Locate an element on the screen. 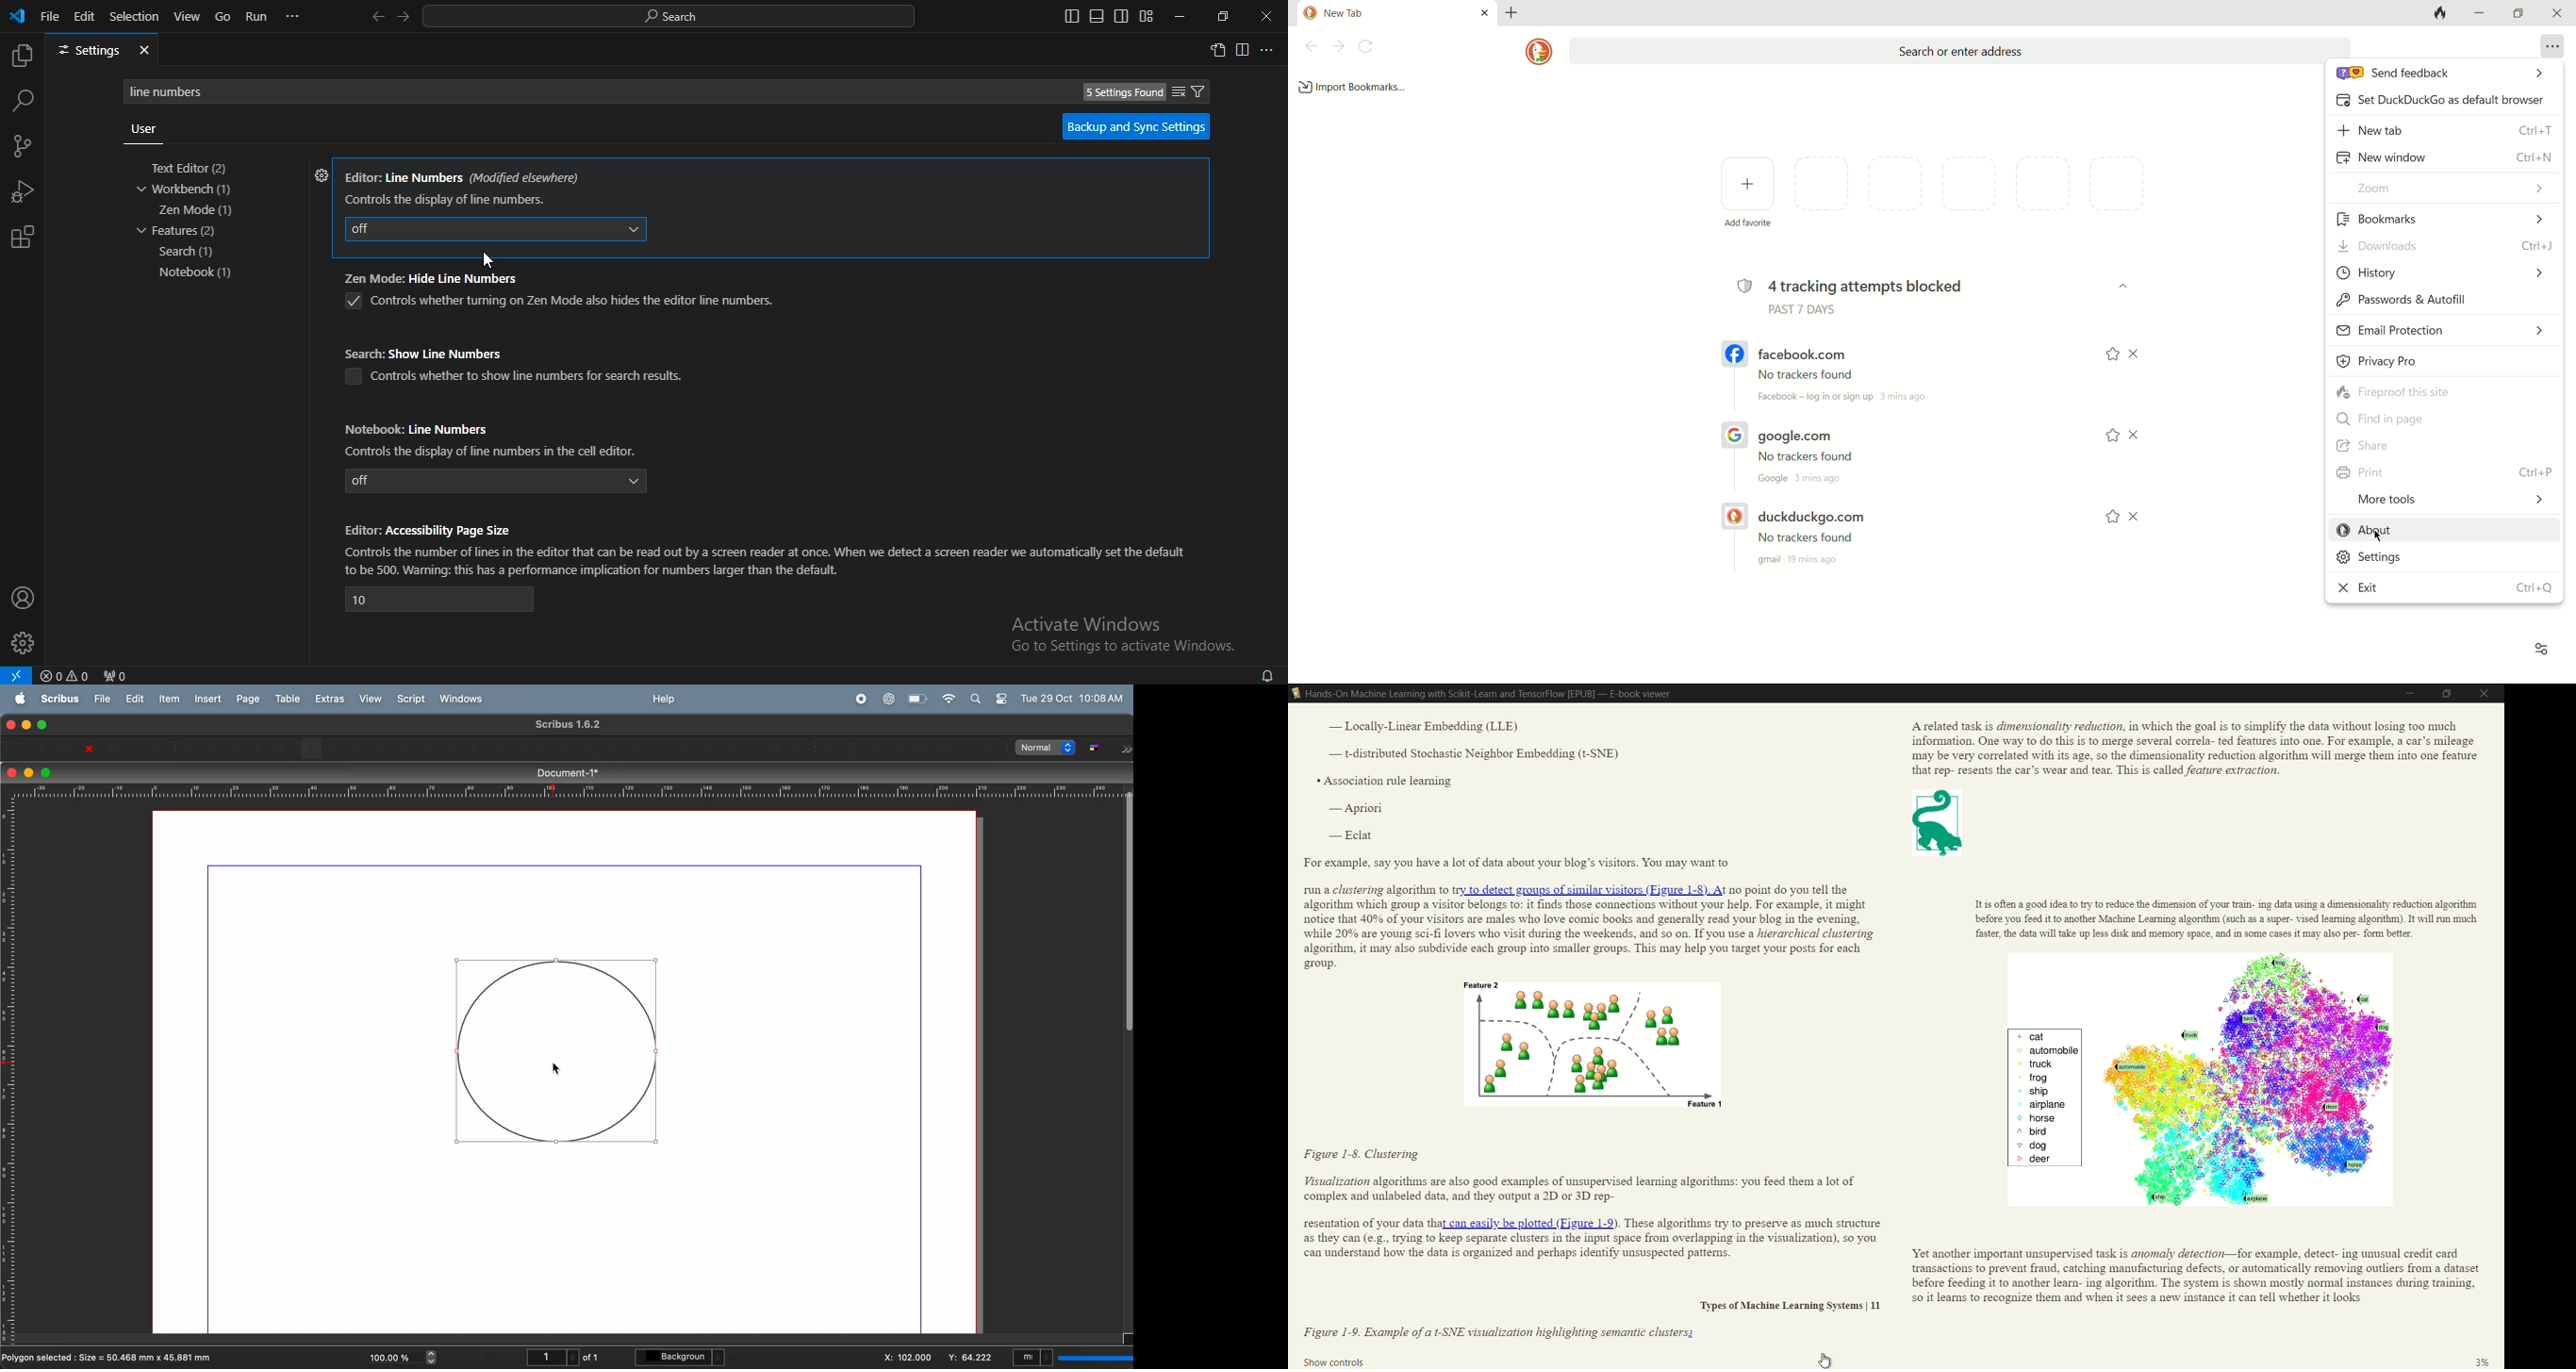 This screenshot has width=2576, height=1372. close e-book viewer mode is located at coordinates (2488, 694).